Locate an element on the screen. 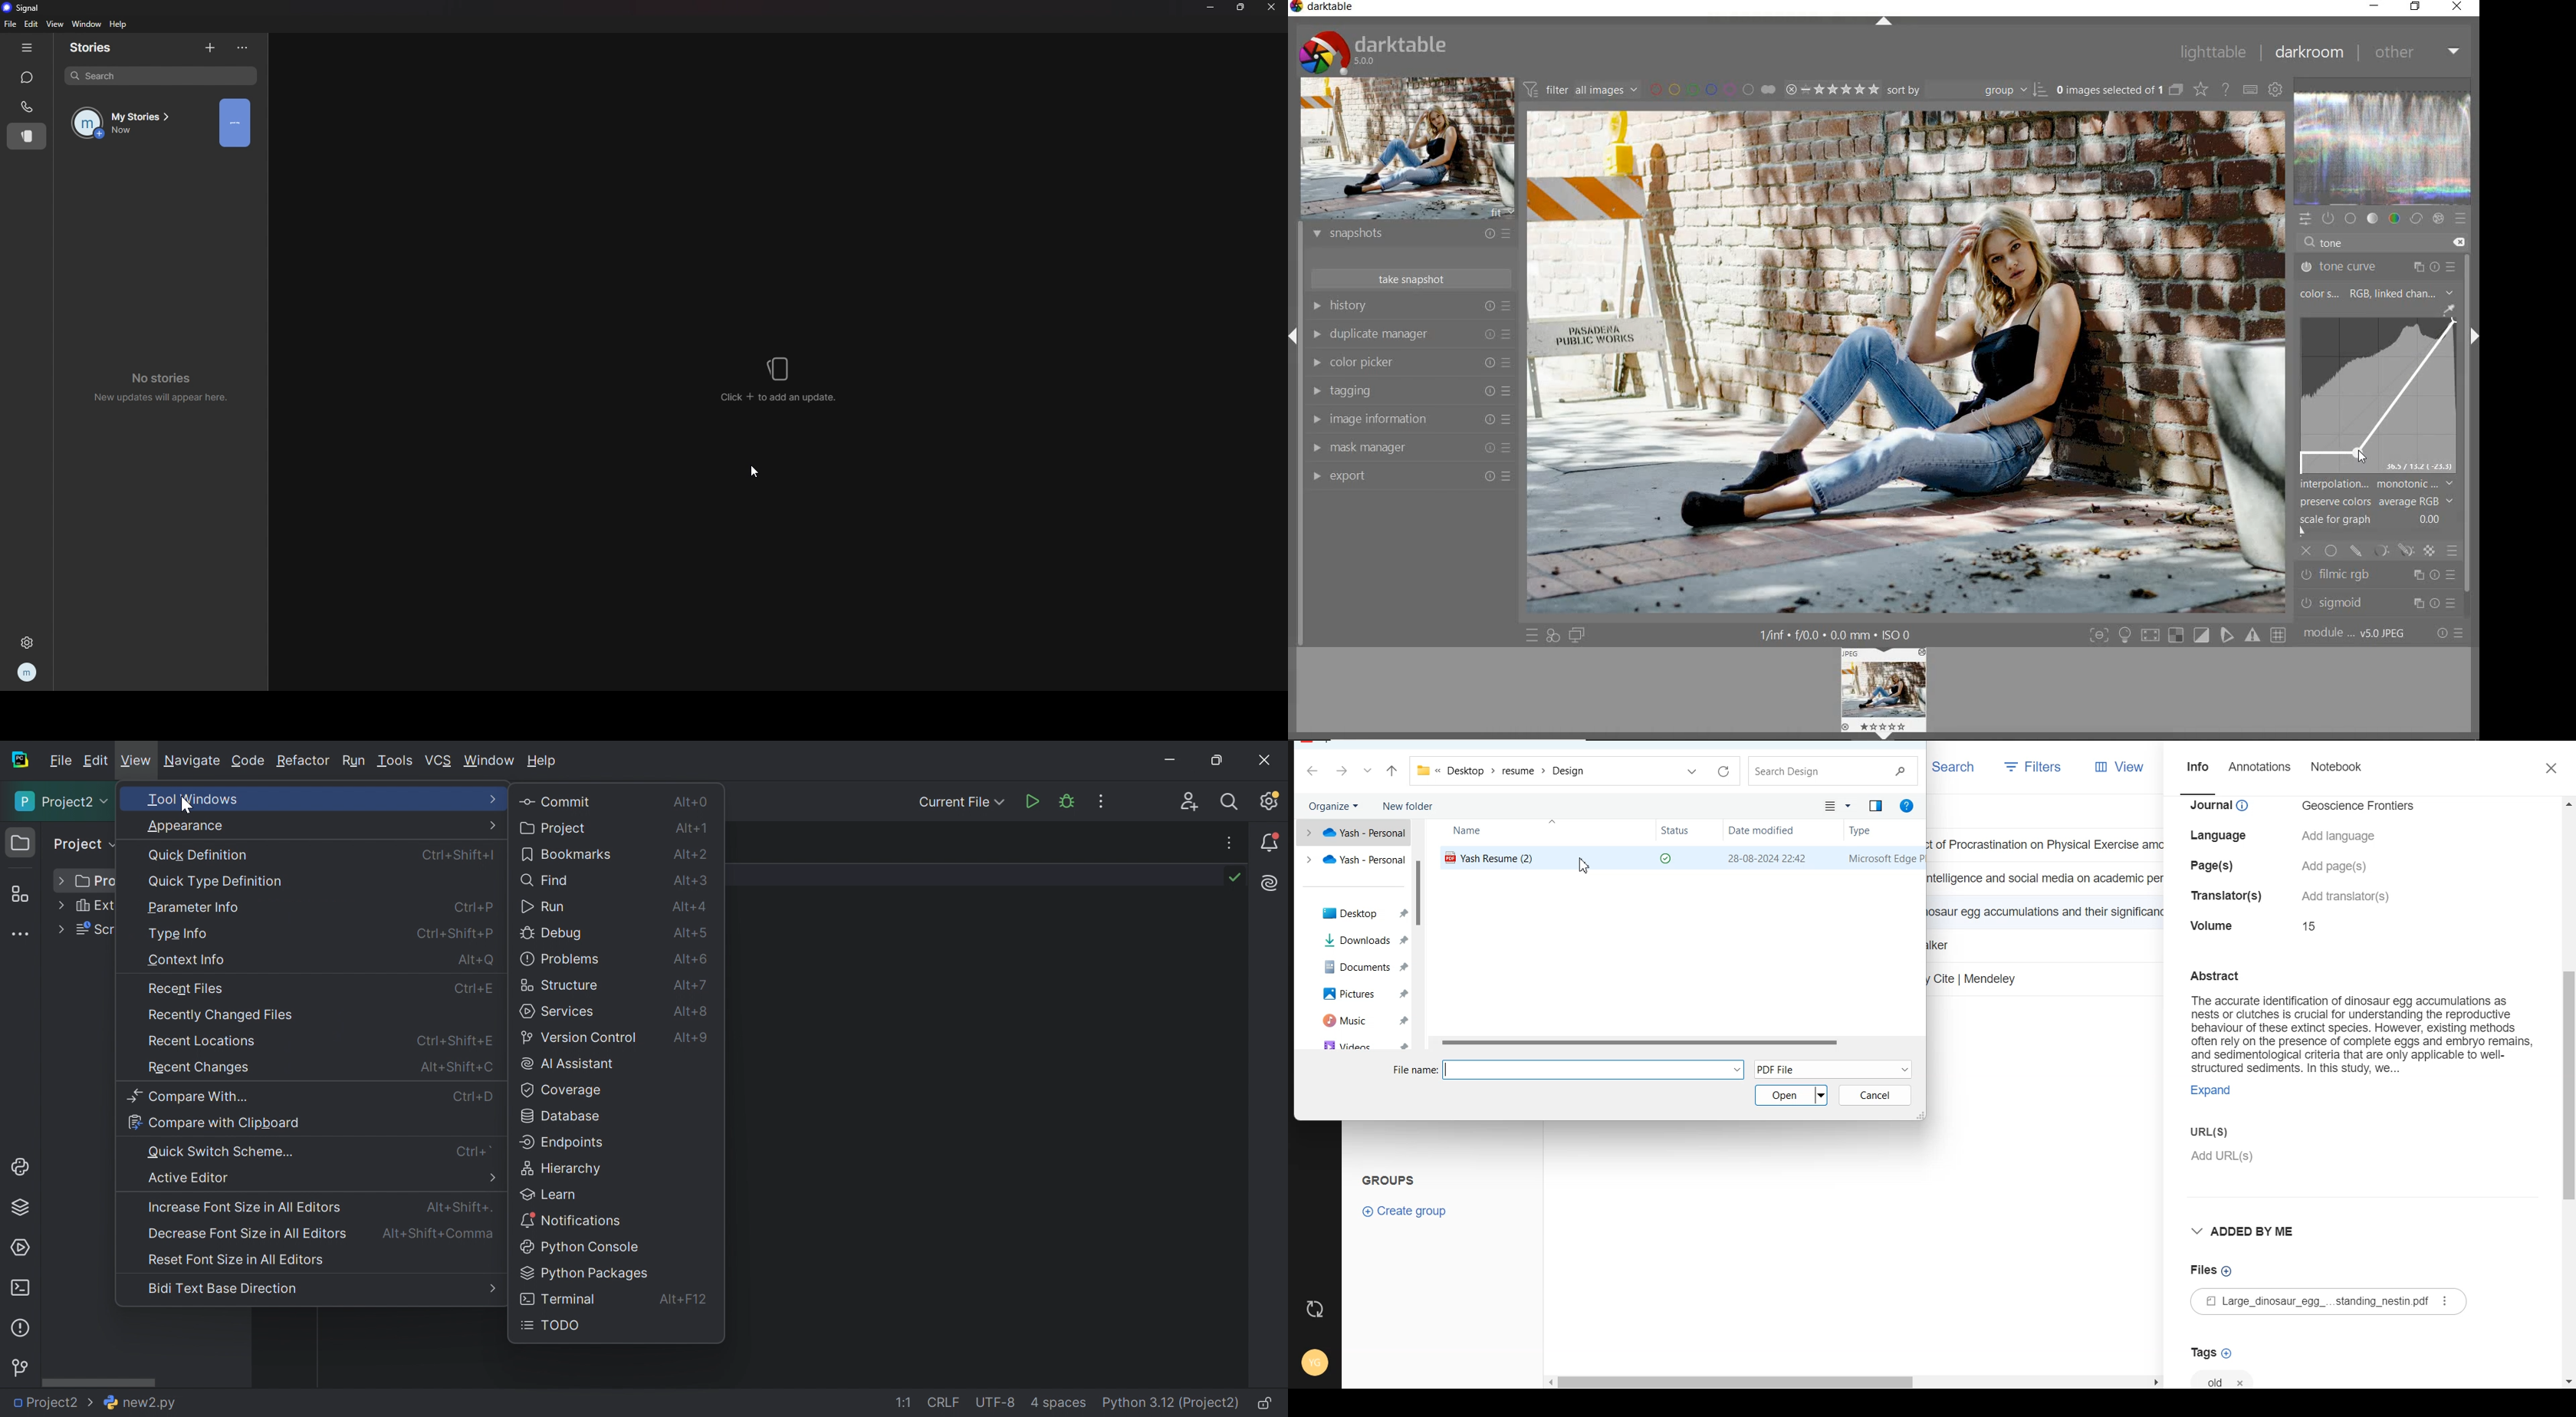 The height and width of the screenshot is (1428, 2576). Get Help is located at coordinates (1909, 806).